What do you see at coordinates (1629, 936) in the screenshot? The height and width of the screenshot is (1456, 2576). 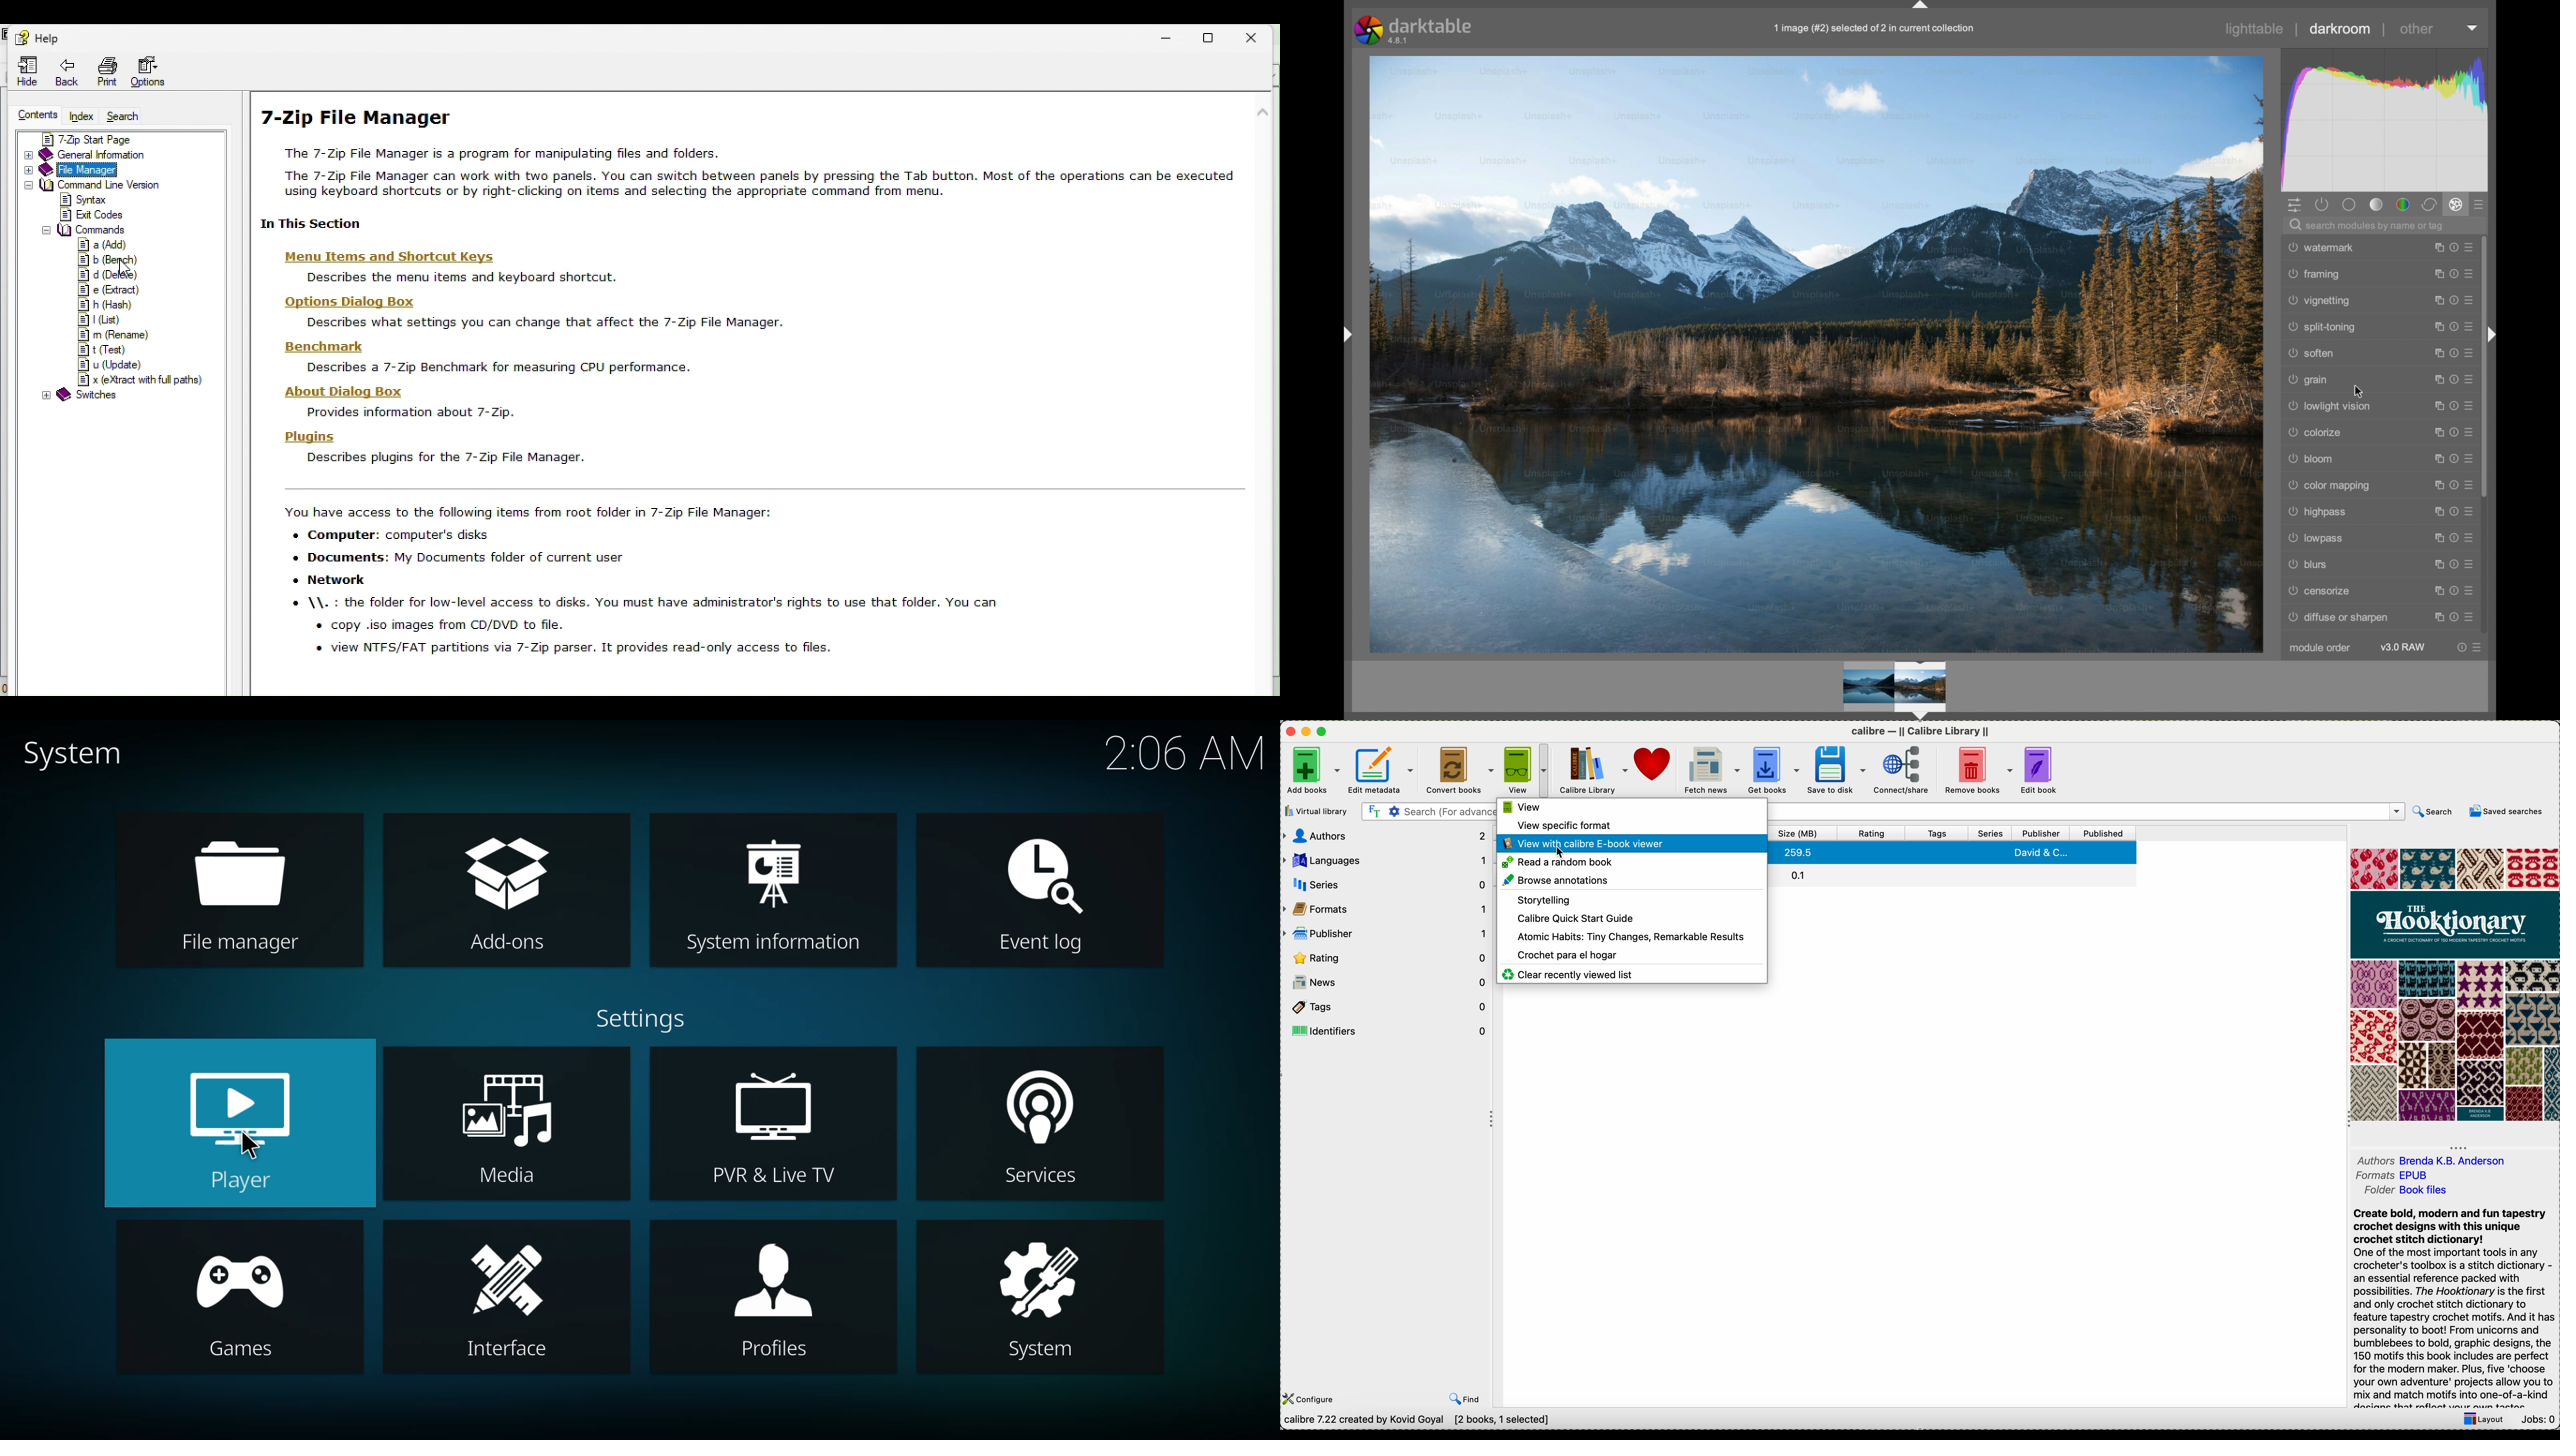 I see `Atomic habits` at bounding box center [1629, 936].